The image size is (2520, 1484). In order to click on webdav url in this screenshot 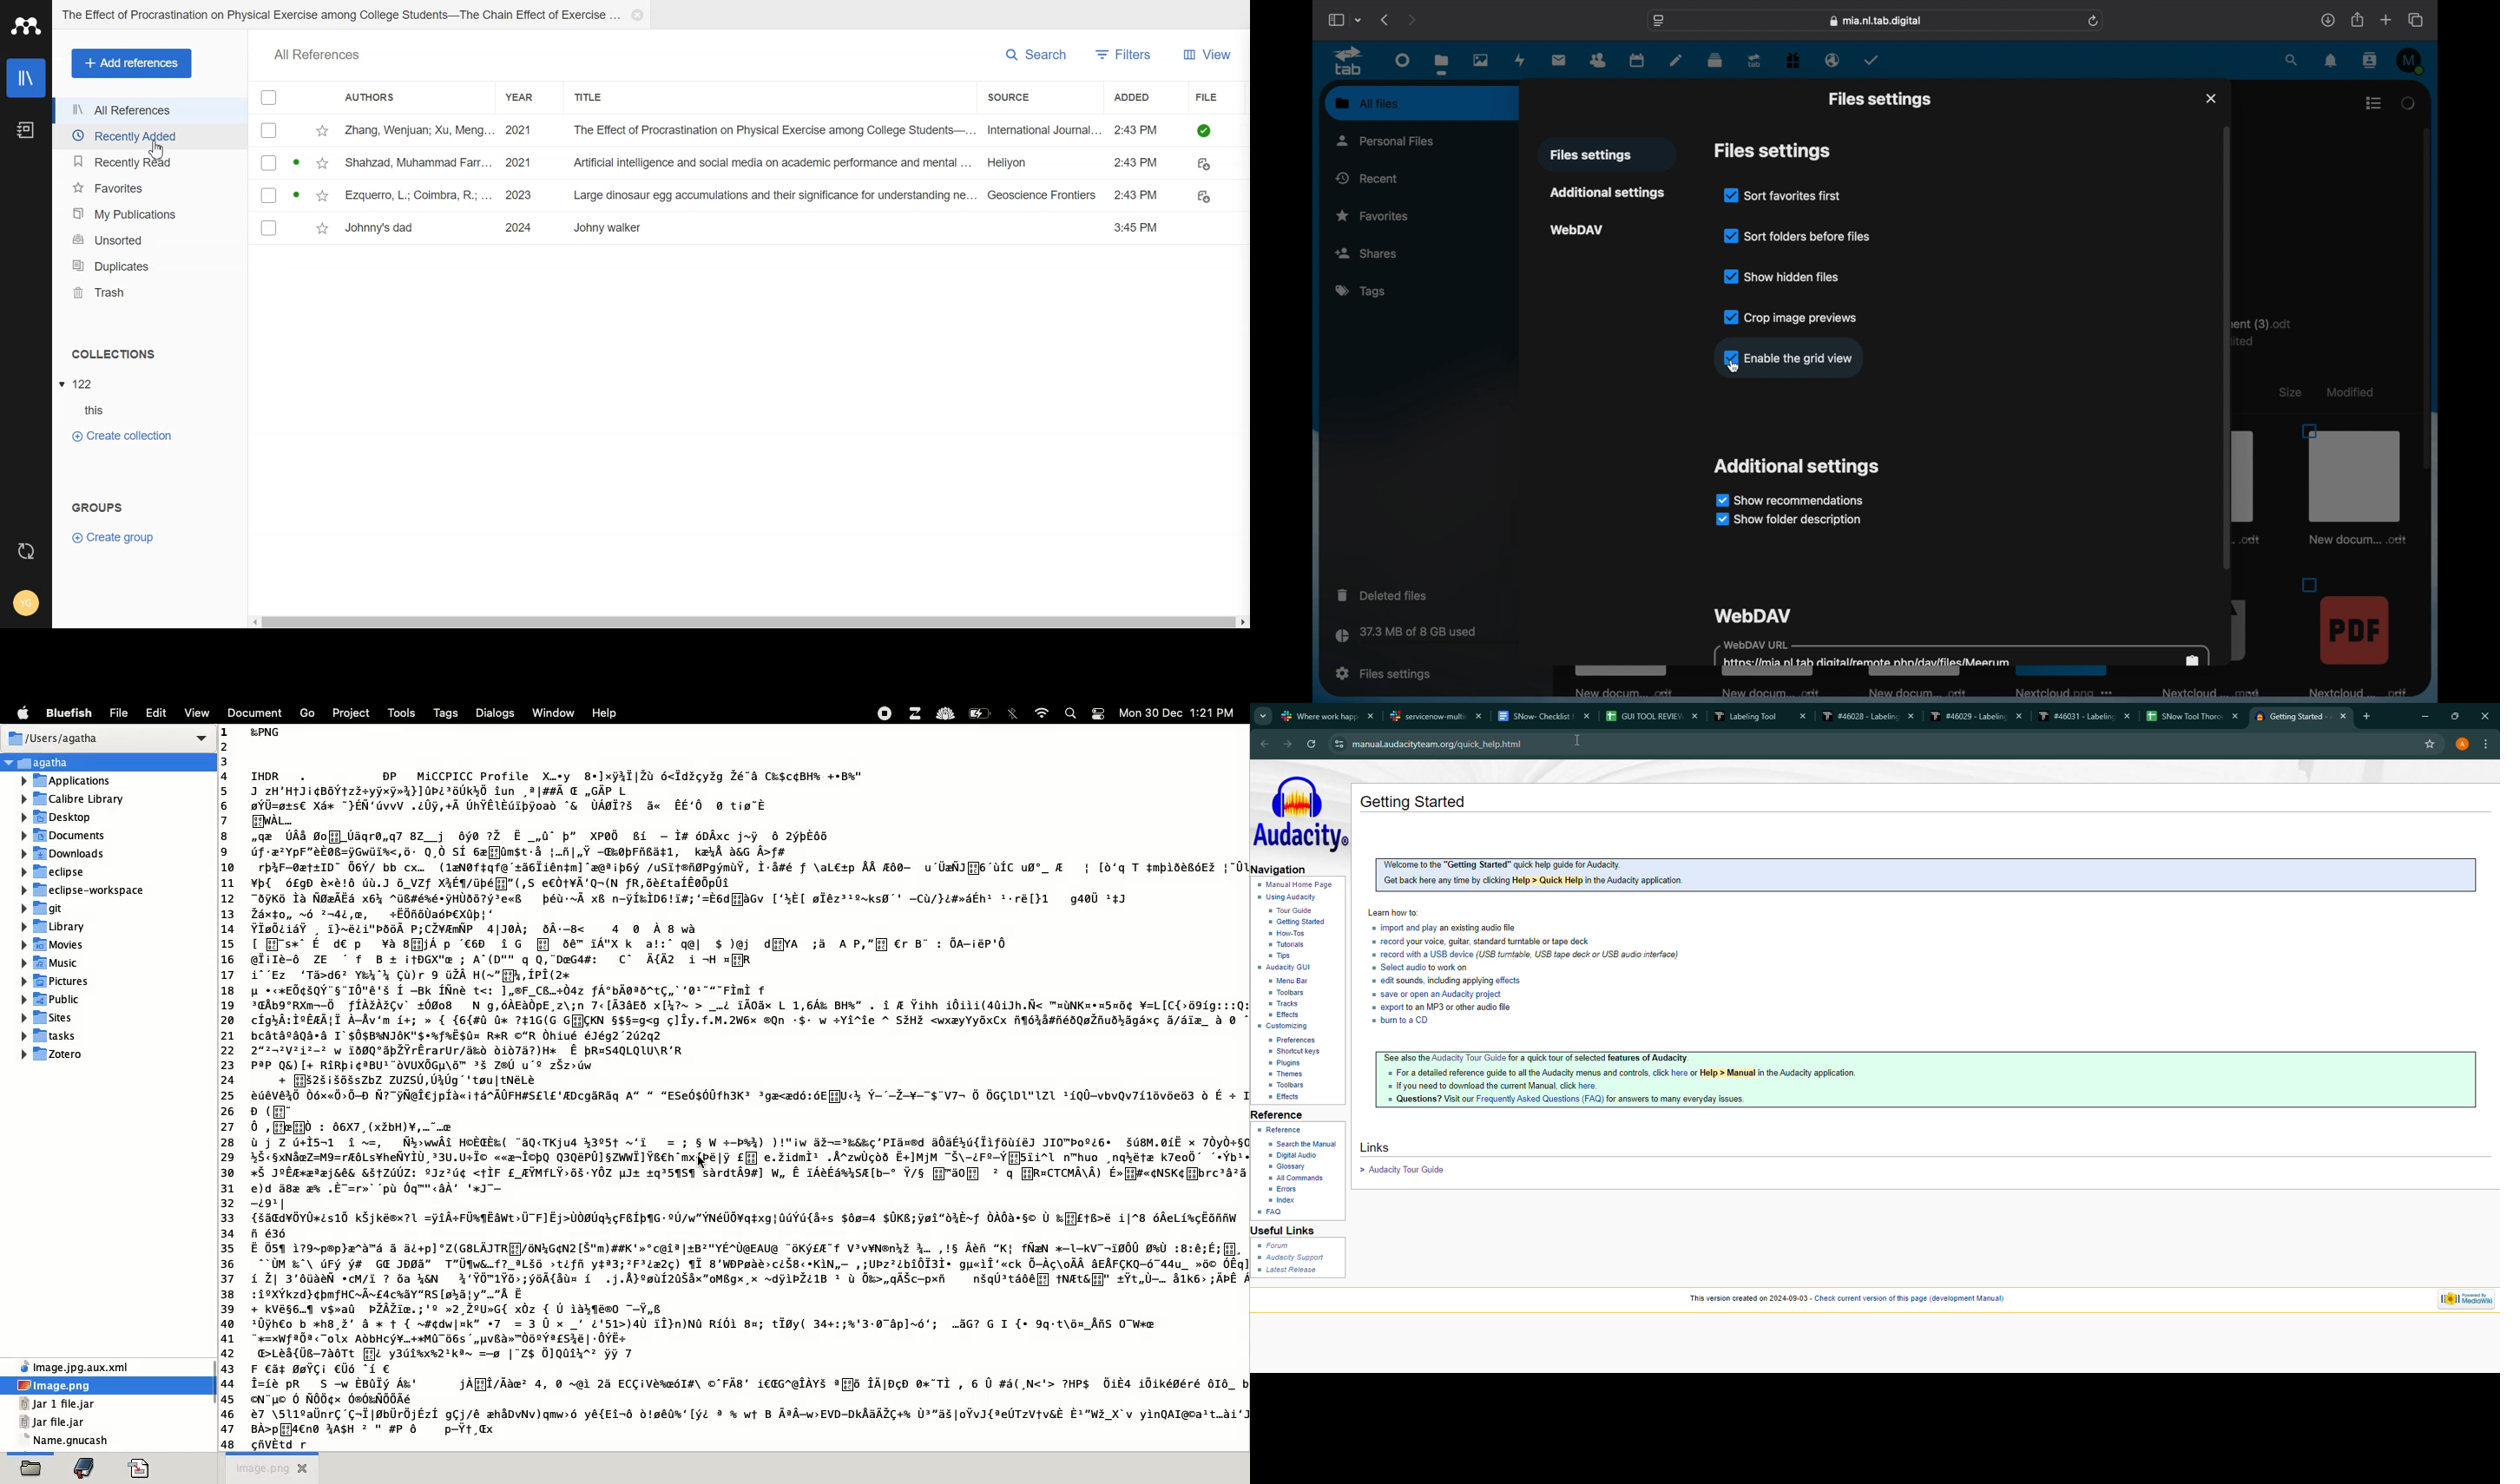, I will do `click(1962, 654)`.